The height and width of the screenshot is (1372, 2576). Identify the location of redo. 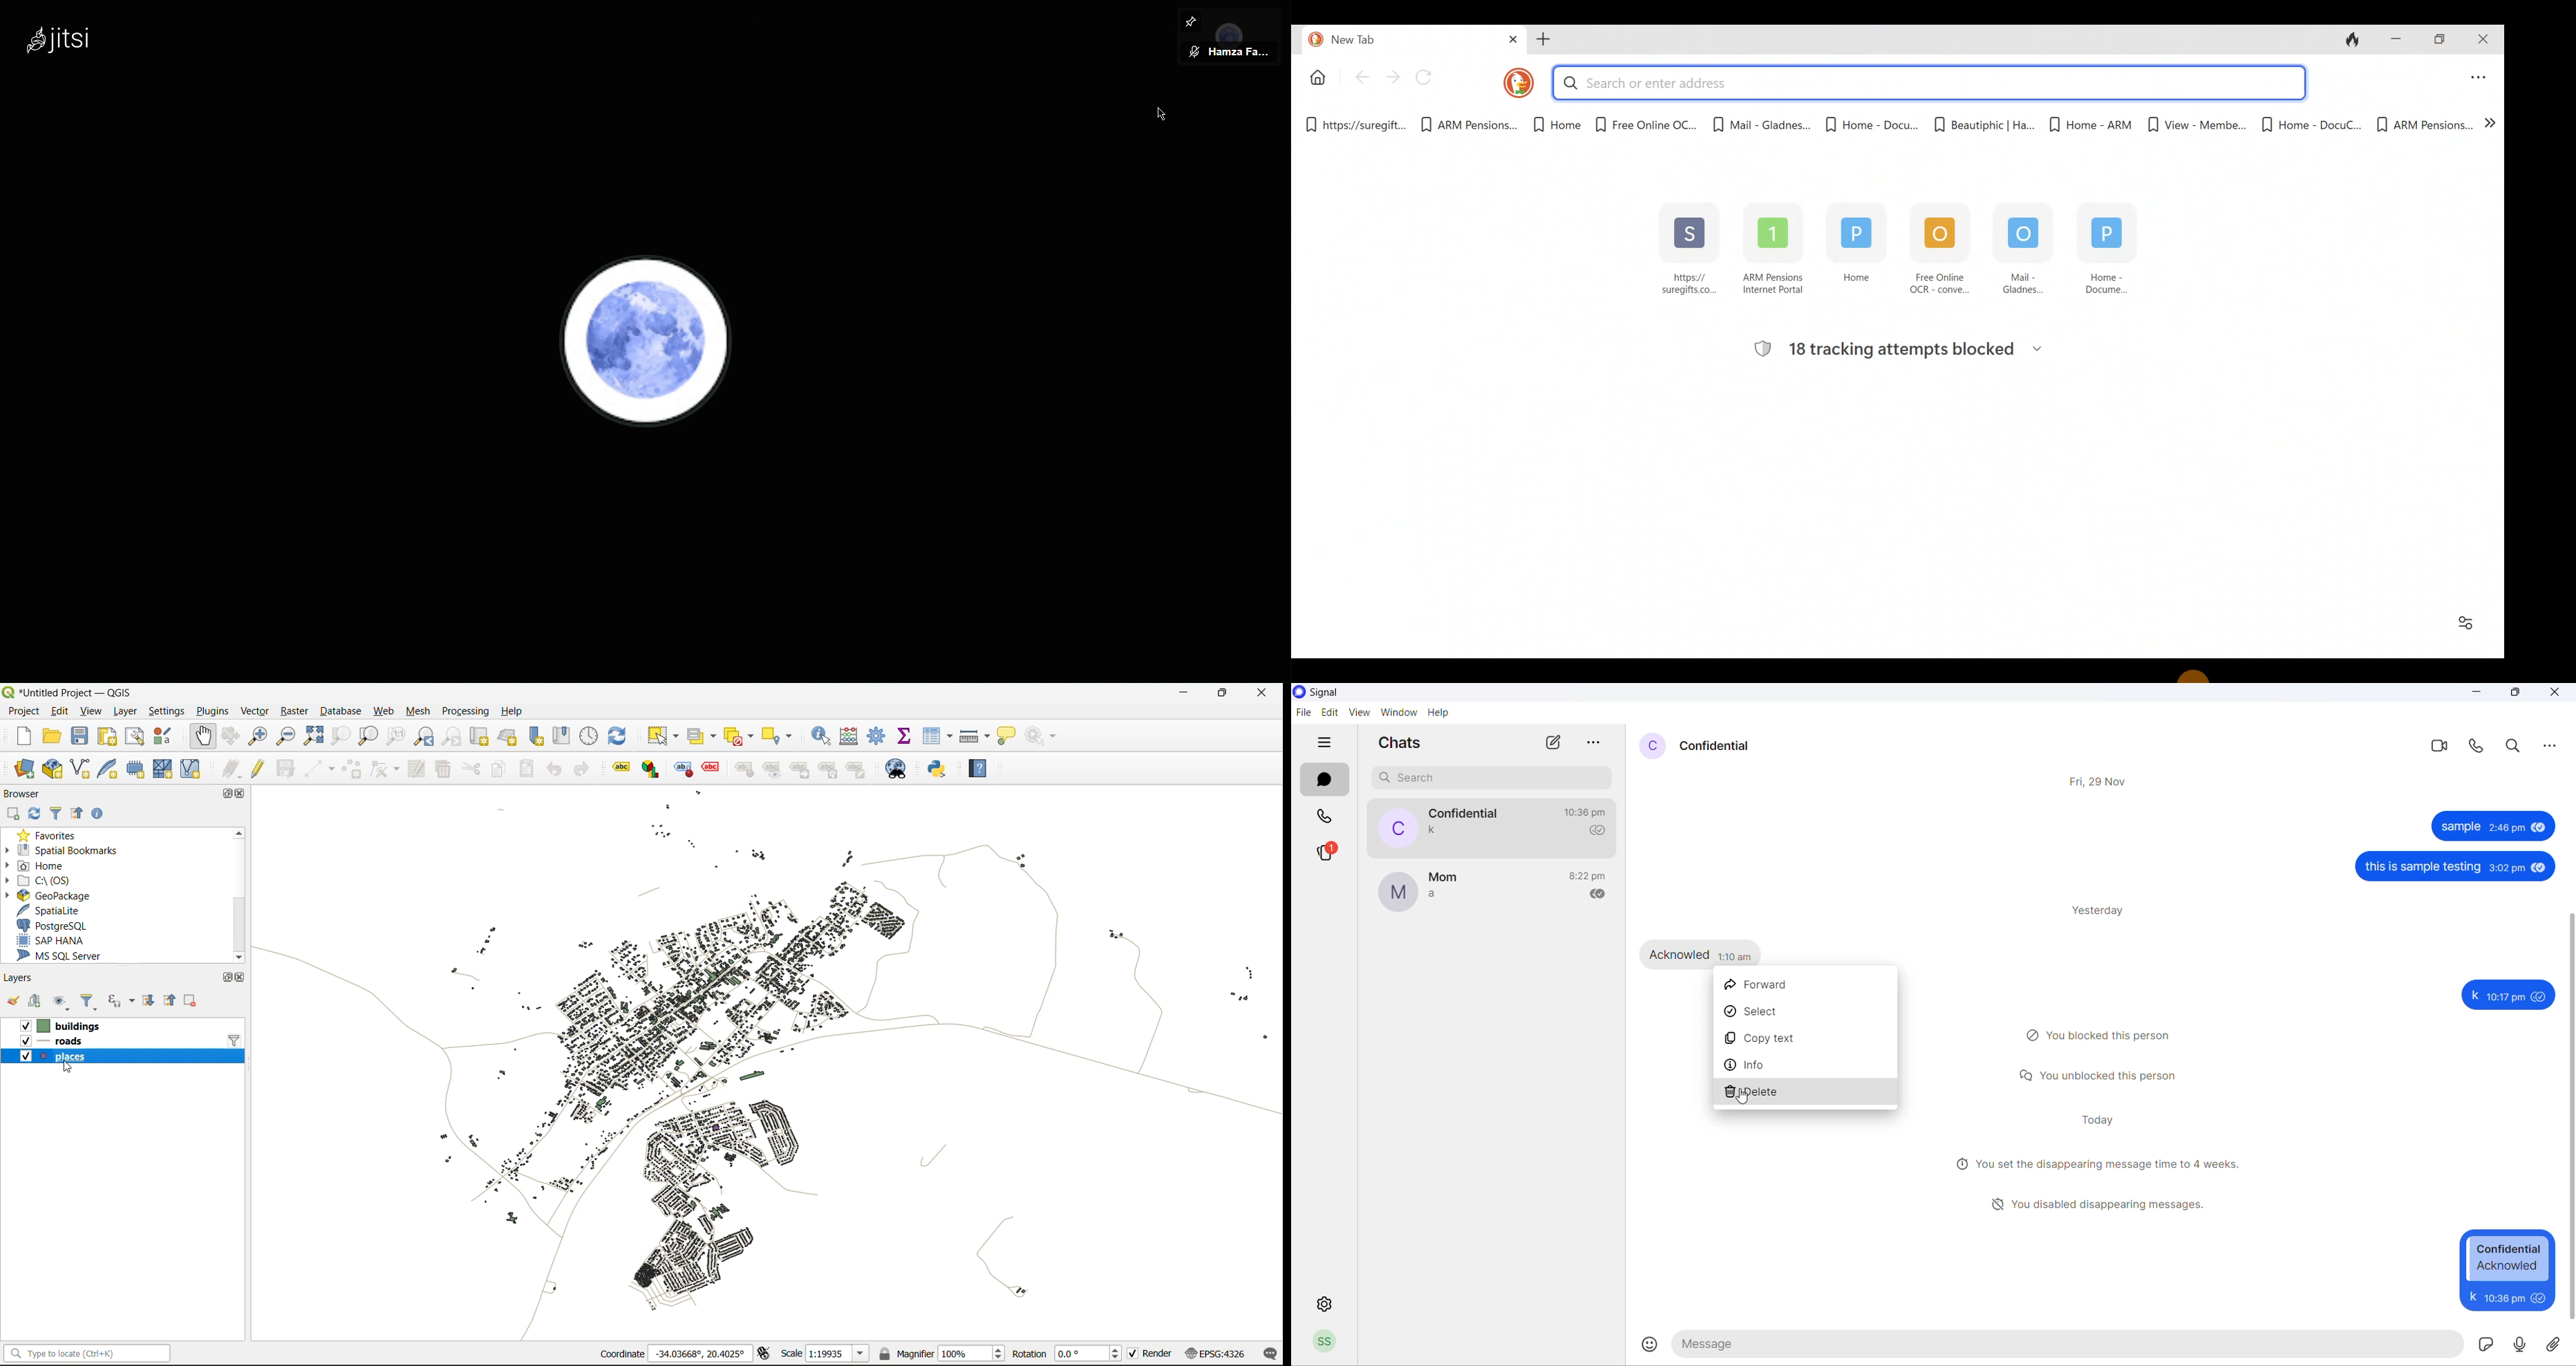
(581, 769).